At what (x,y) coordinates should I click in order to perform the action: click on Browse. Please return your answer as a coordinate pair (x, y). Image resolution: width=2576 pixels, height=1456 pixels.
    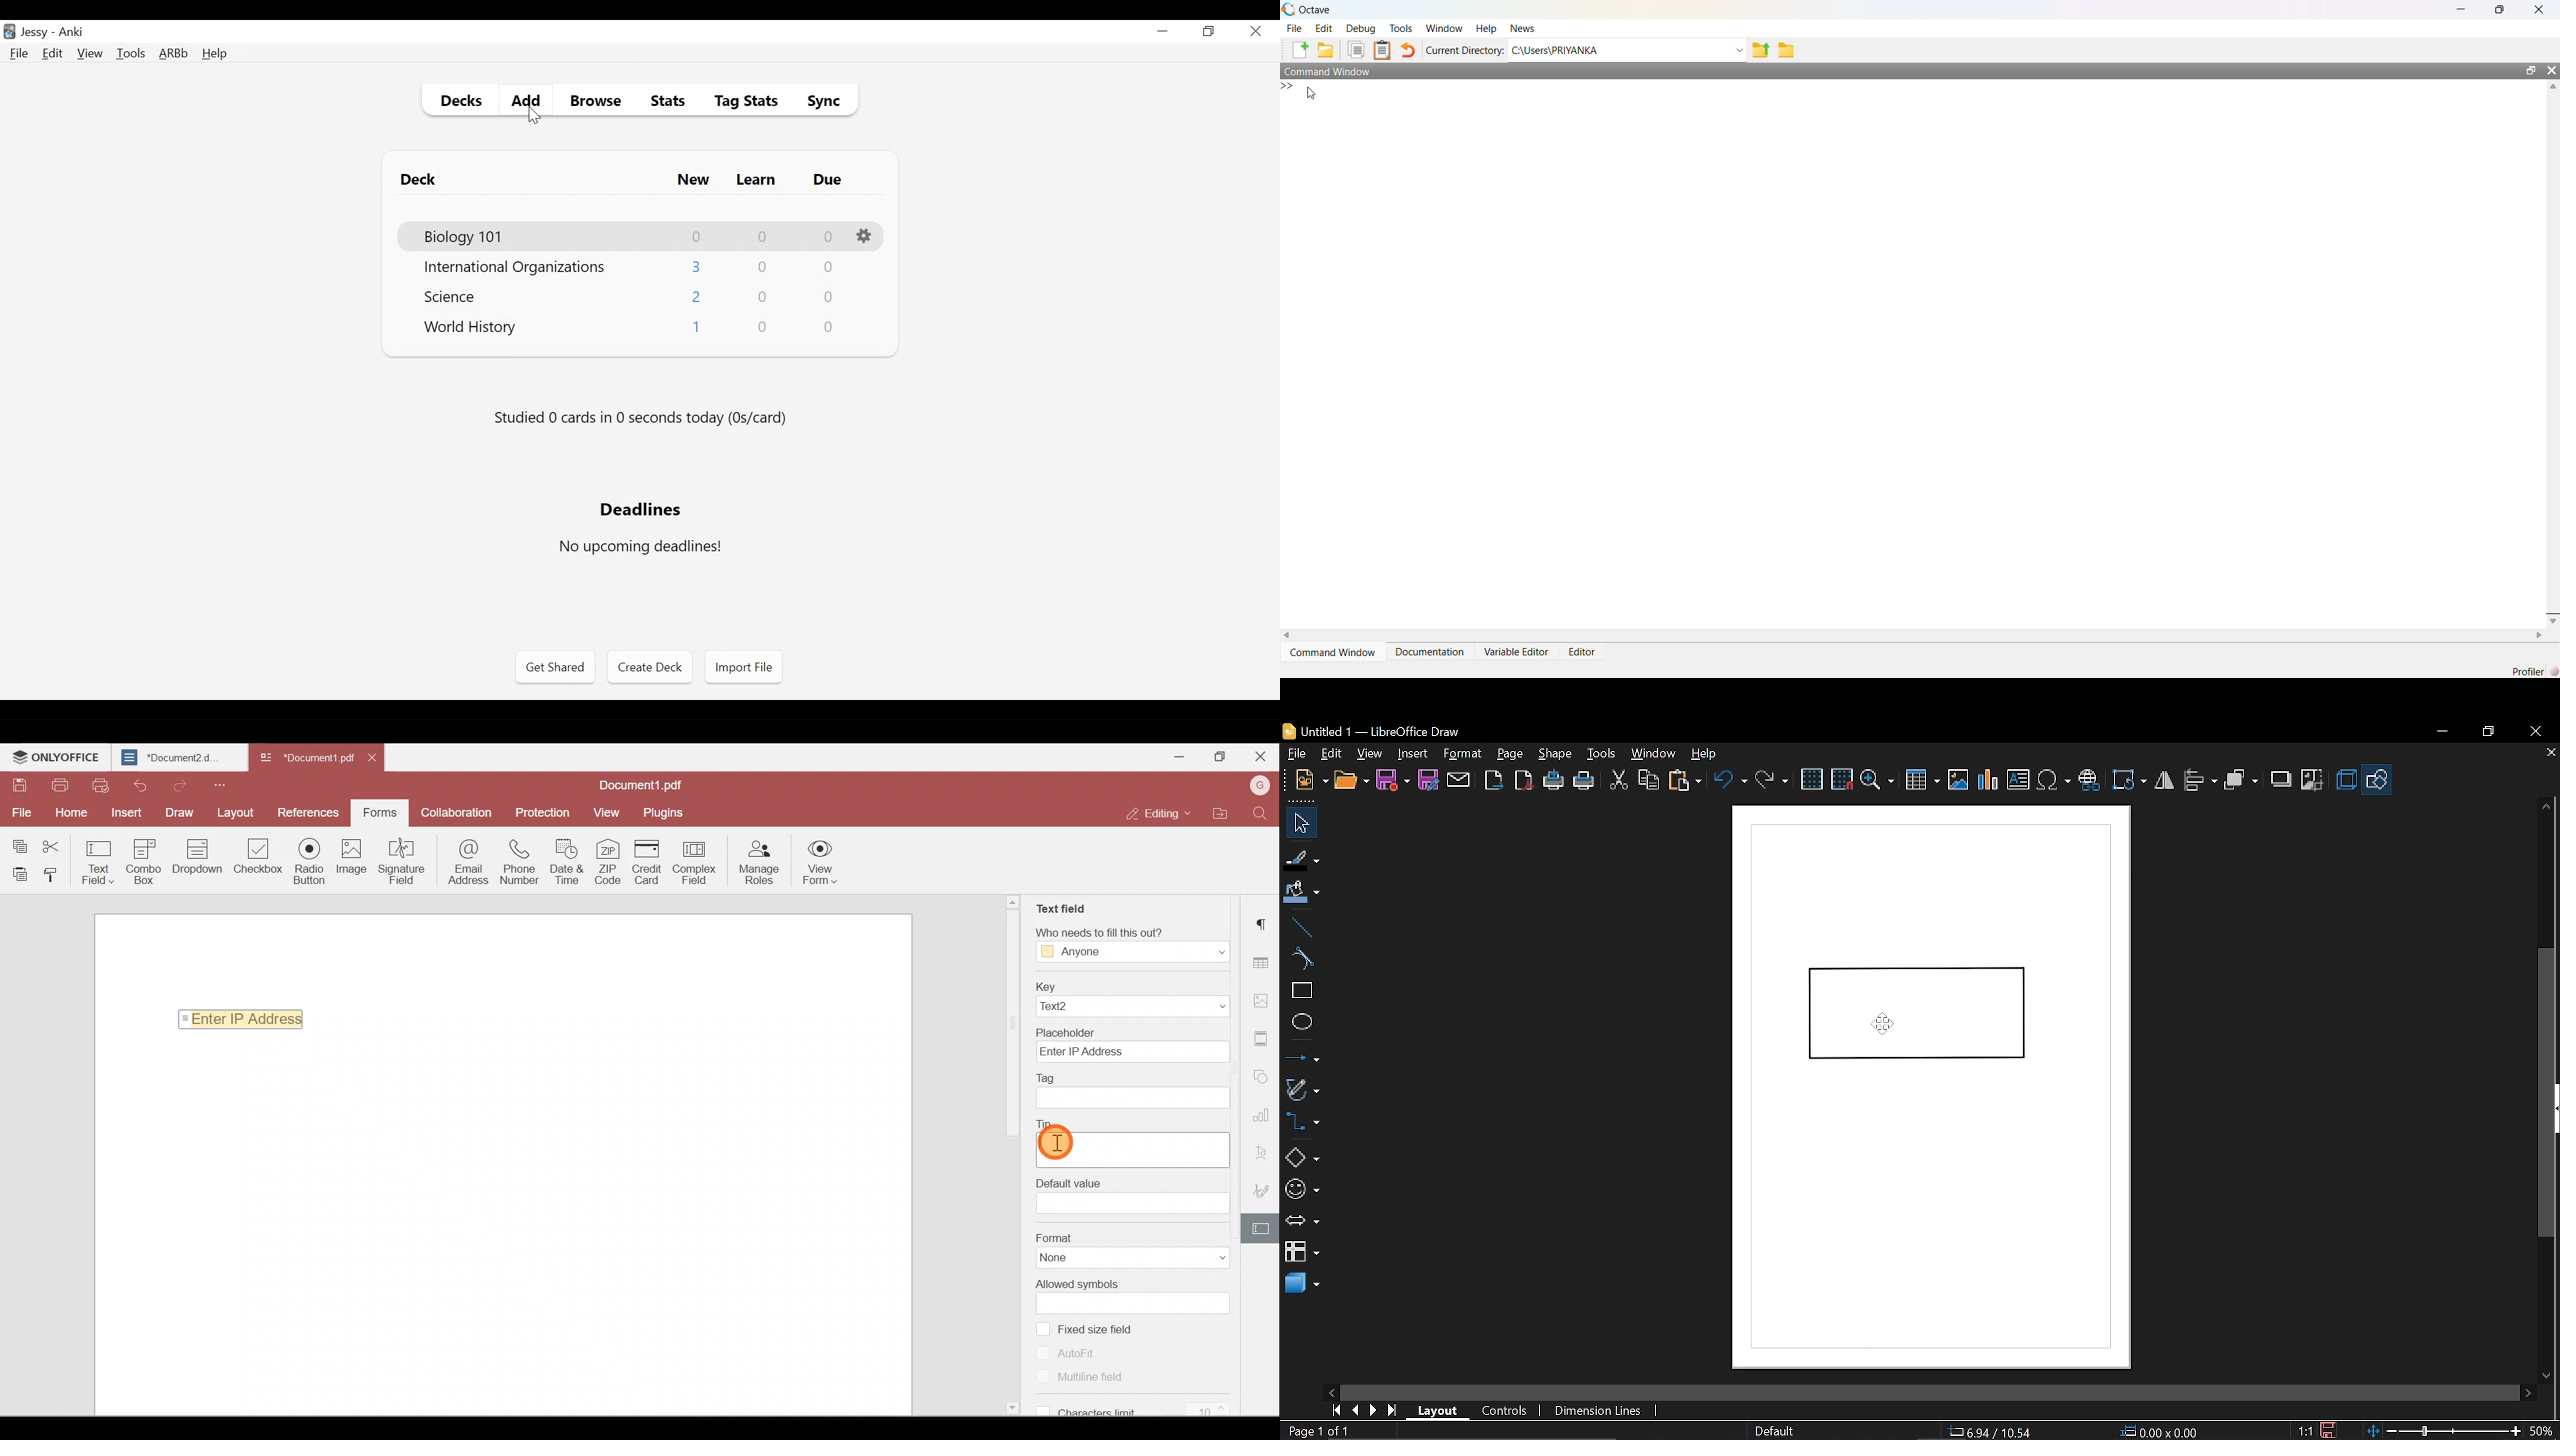
    Looking at the image, I should click on (598, 103).